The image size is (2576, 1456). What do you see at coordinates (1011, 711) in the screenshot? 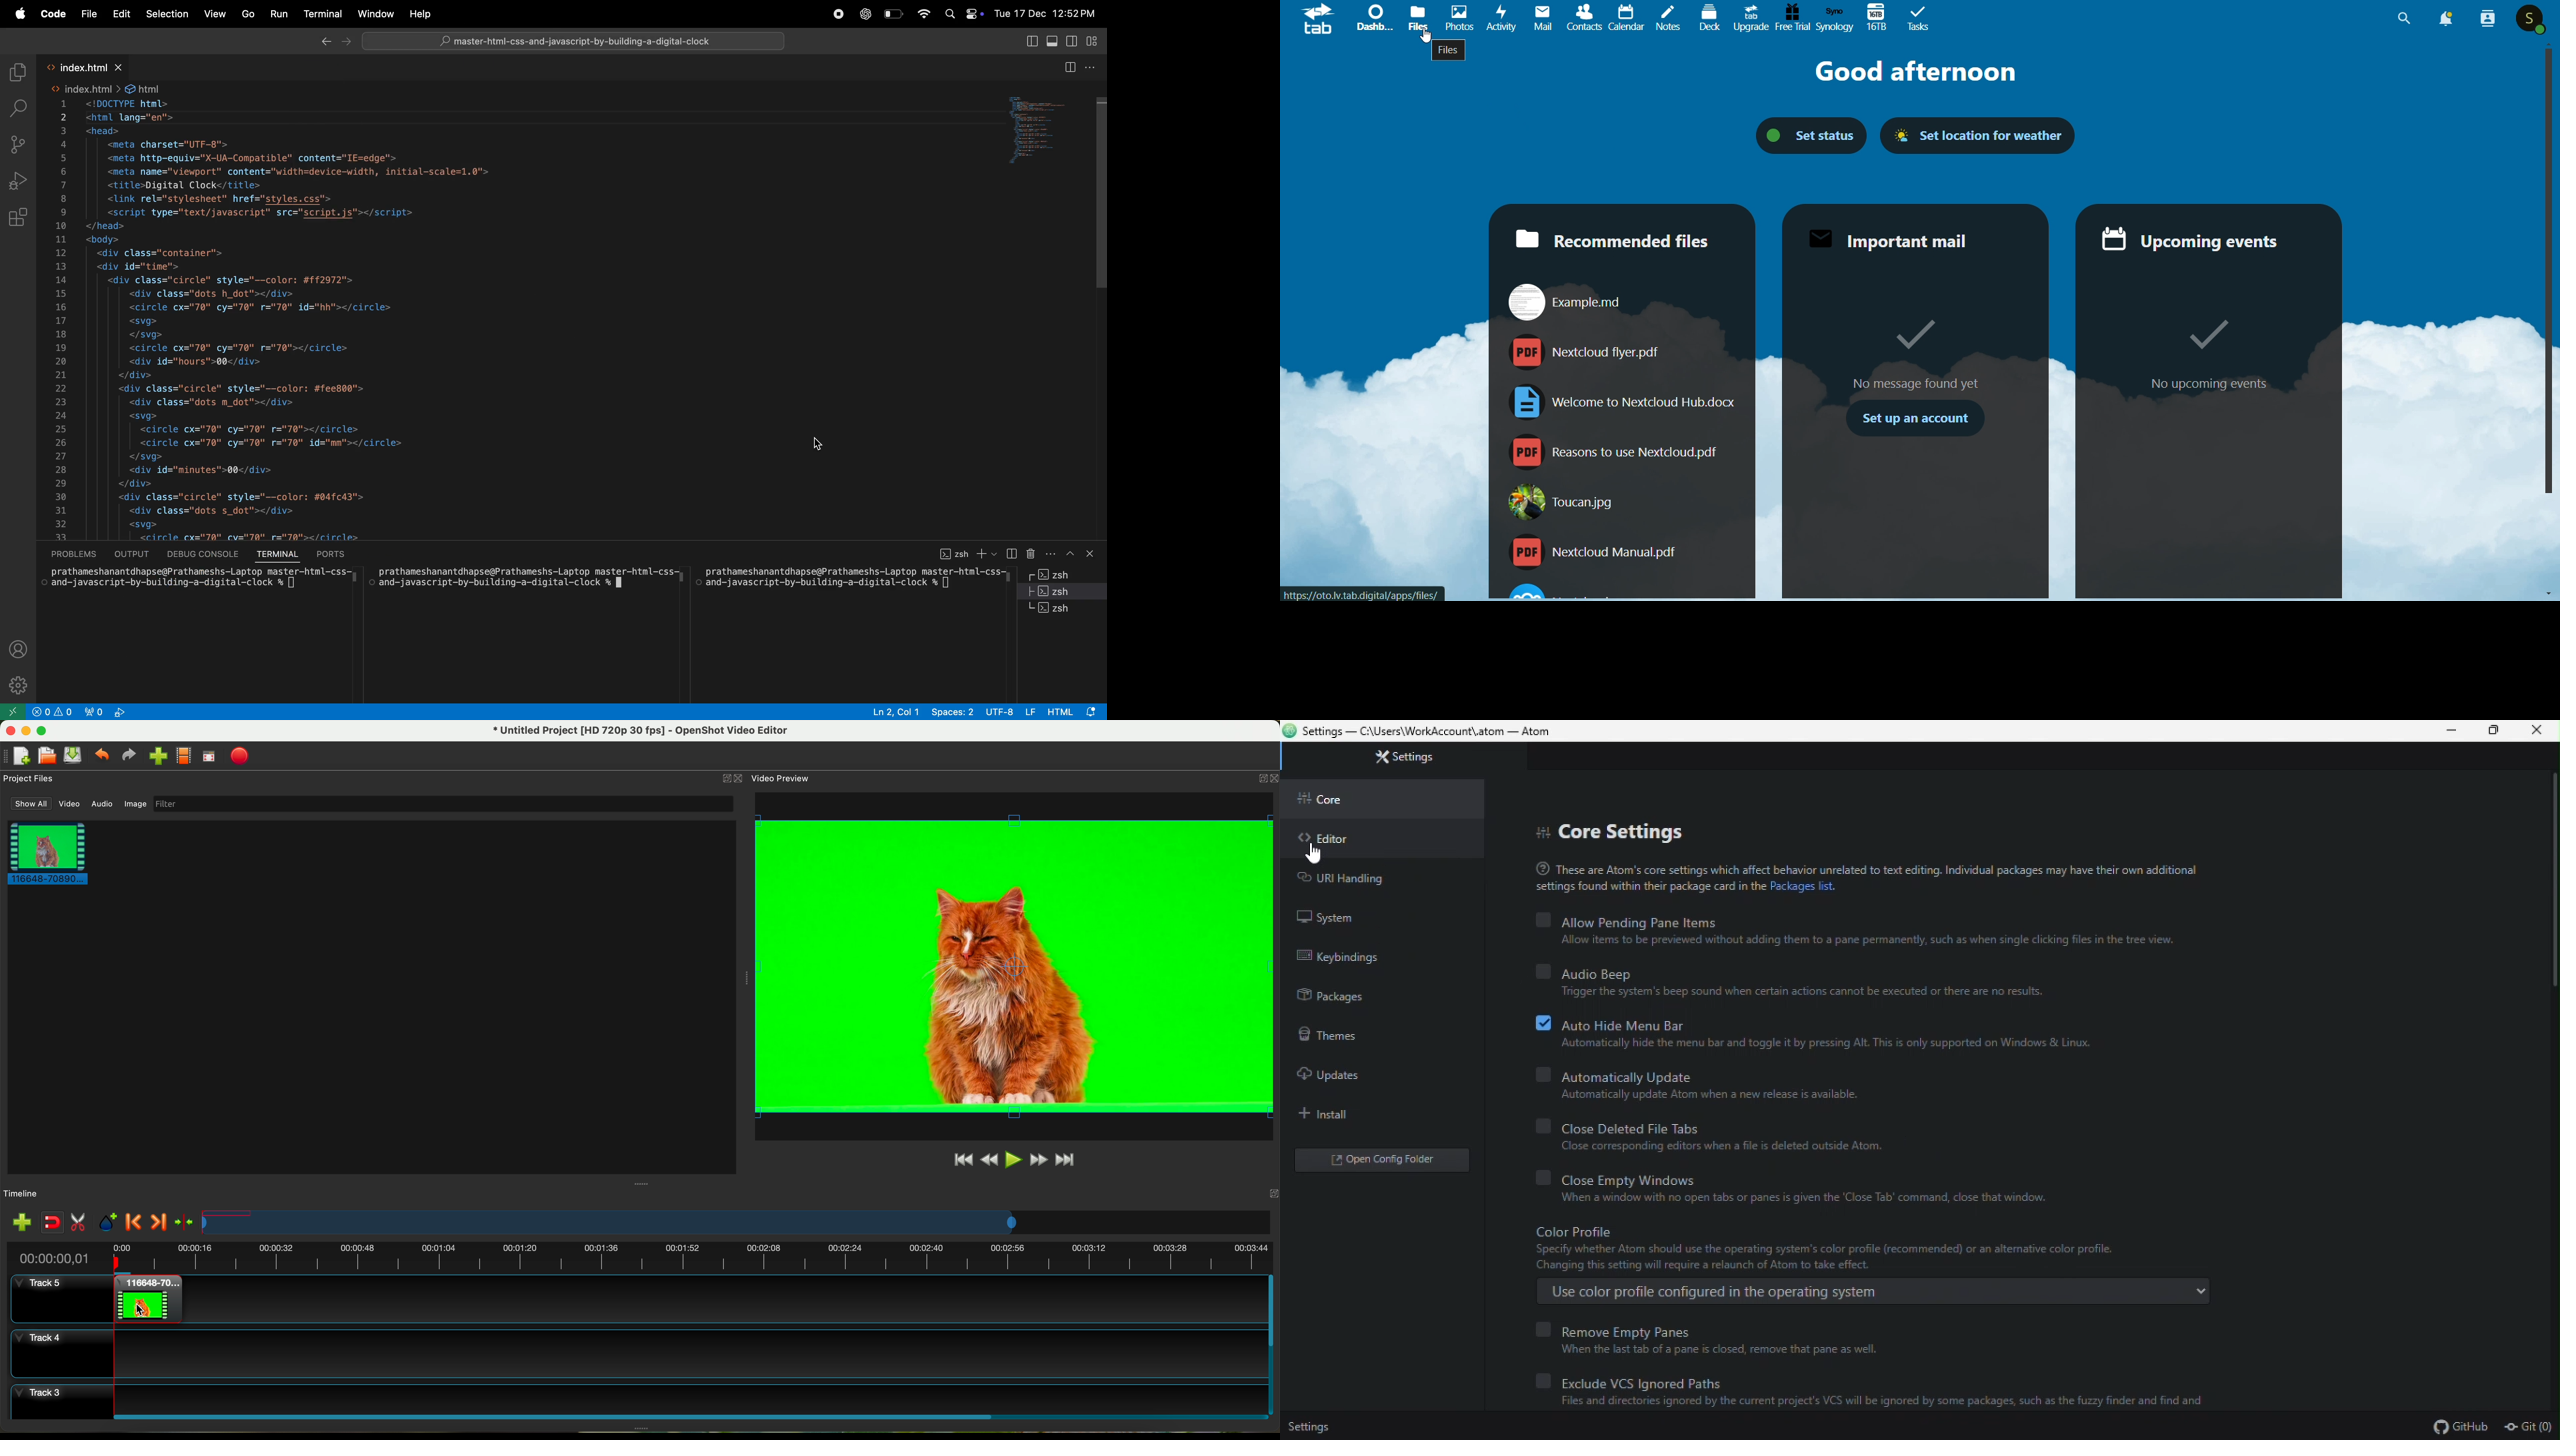
I see `UTF-8 LF` at bounding box center [1011, 711].